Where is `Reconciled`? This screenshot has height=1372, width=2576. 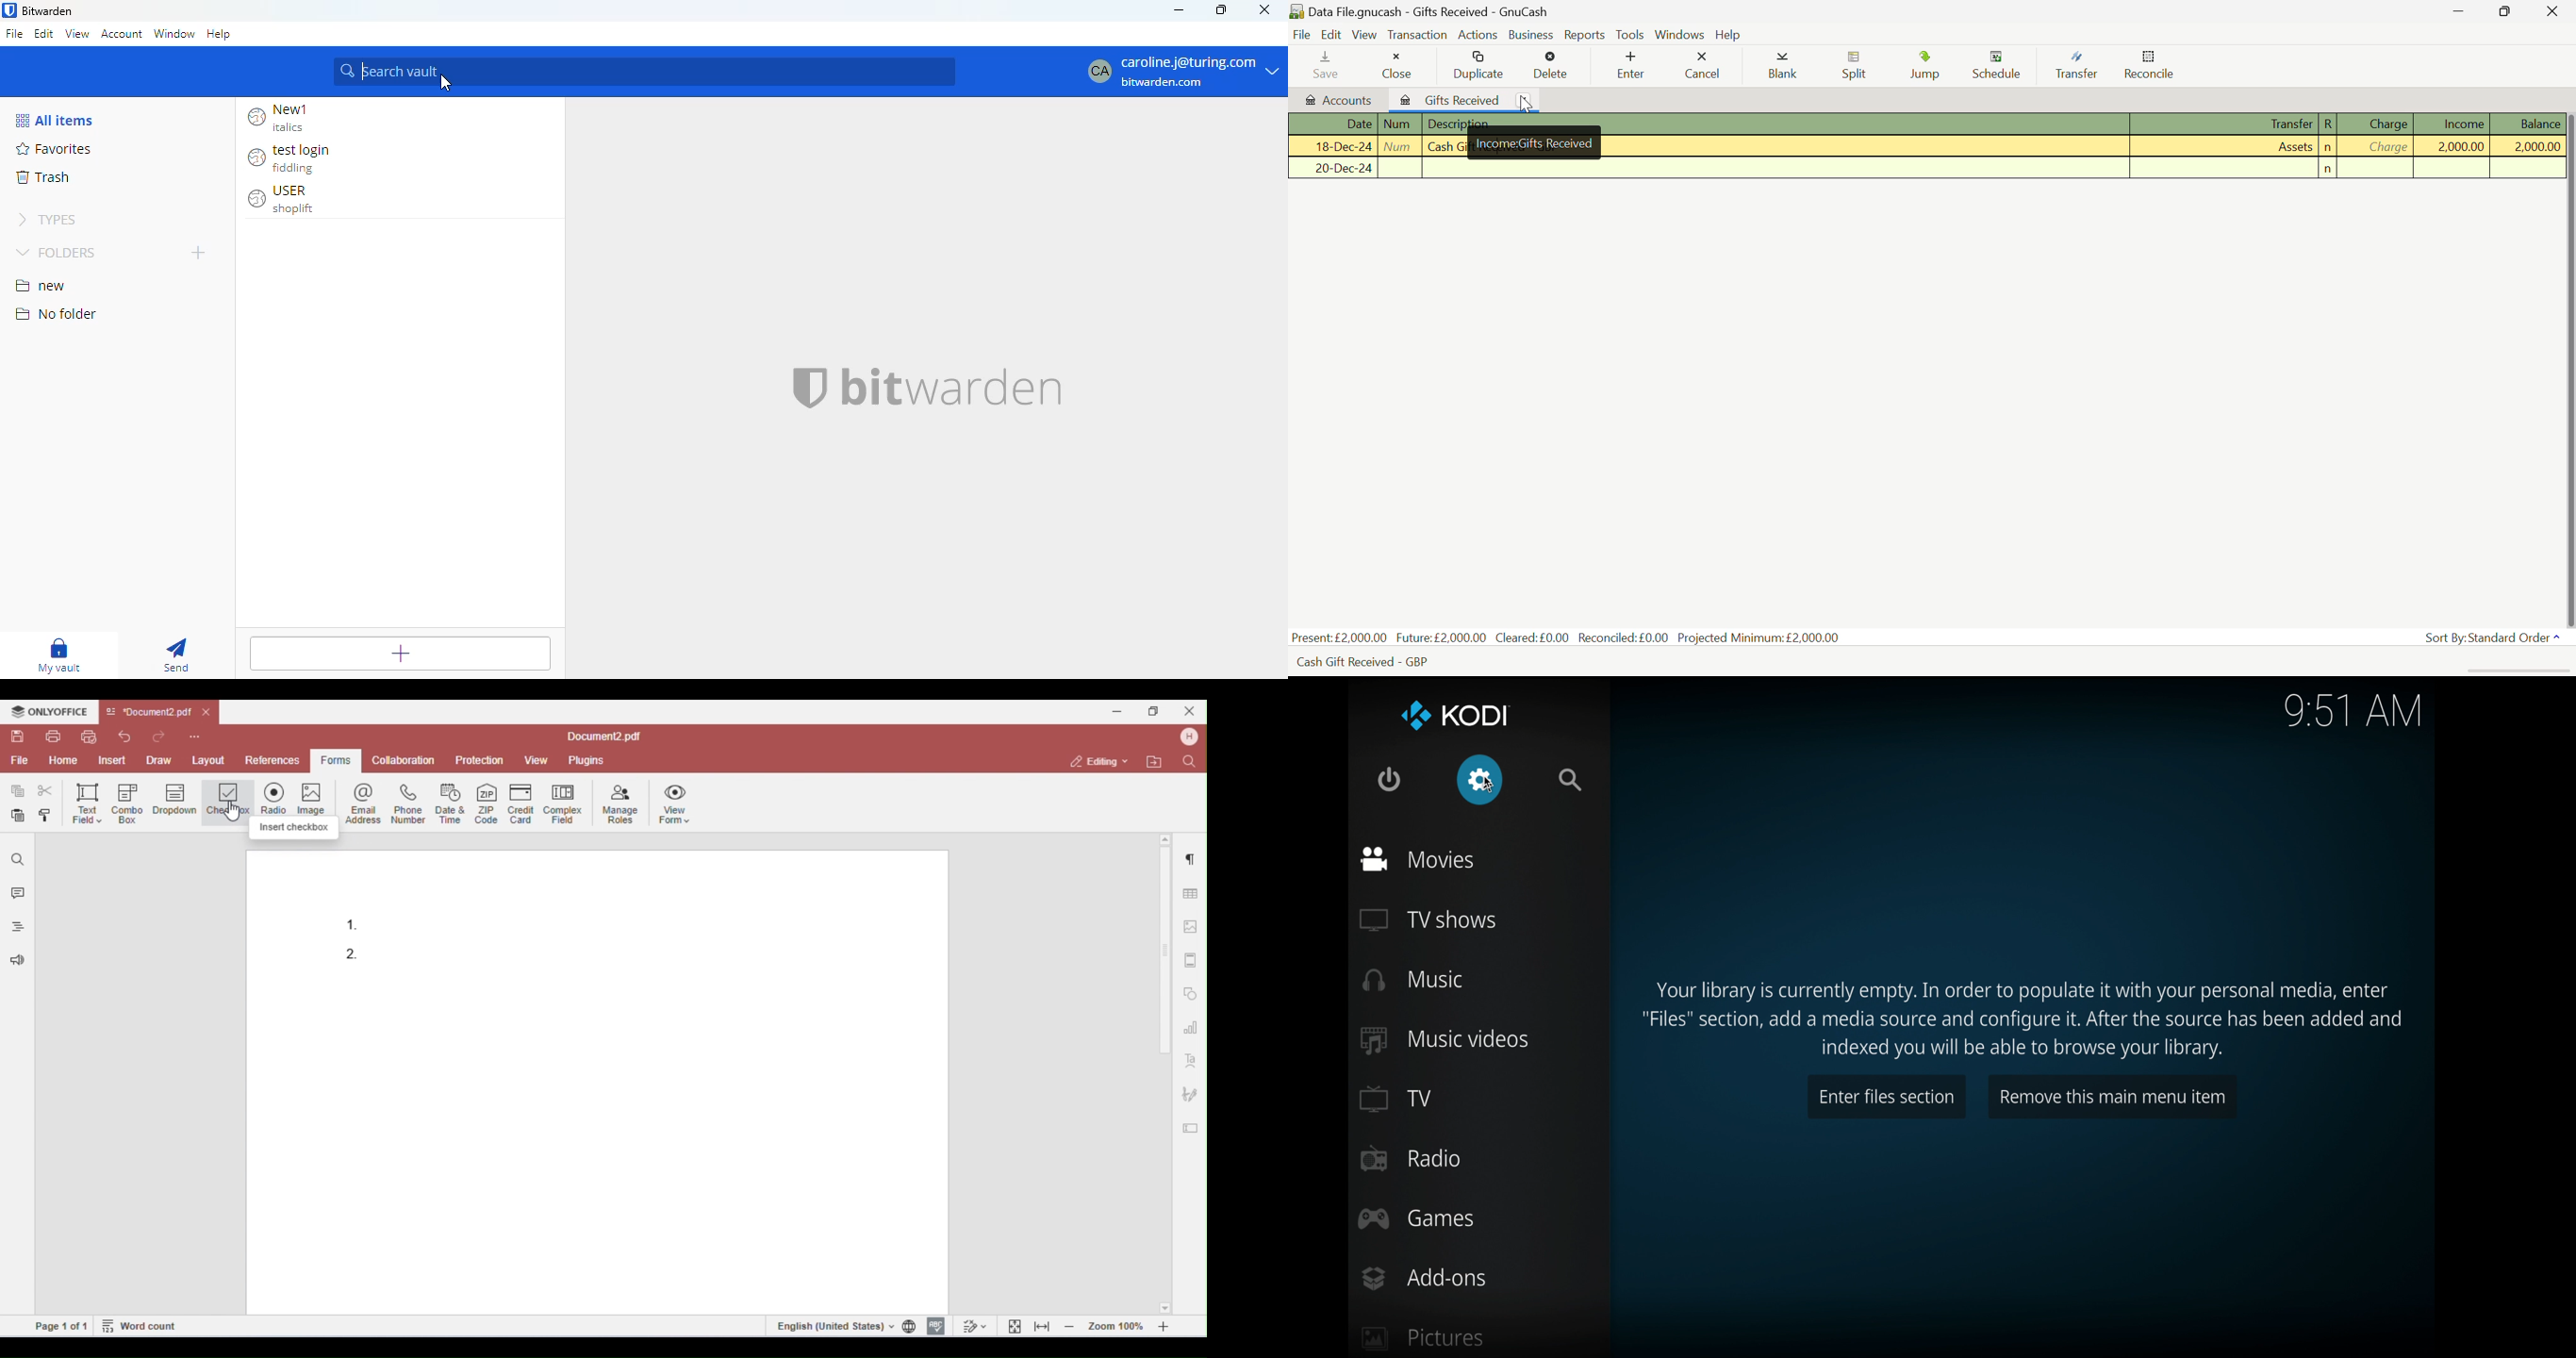 Reconciled is located at coordinates (1626, 637).